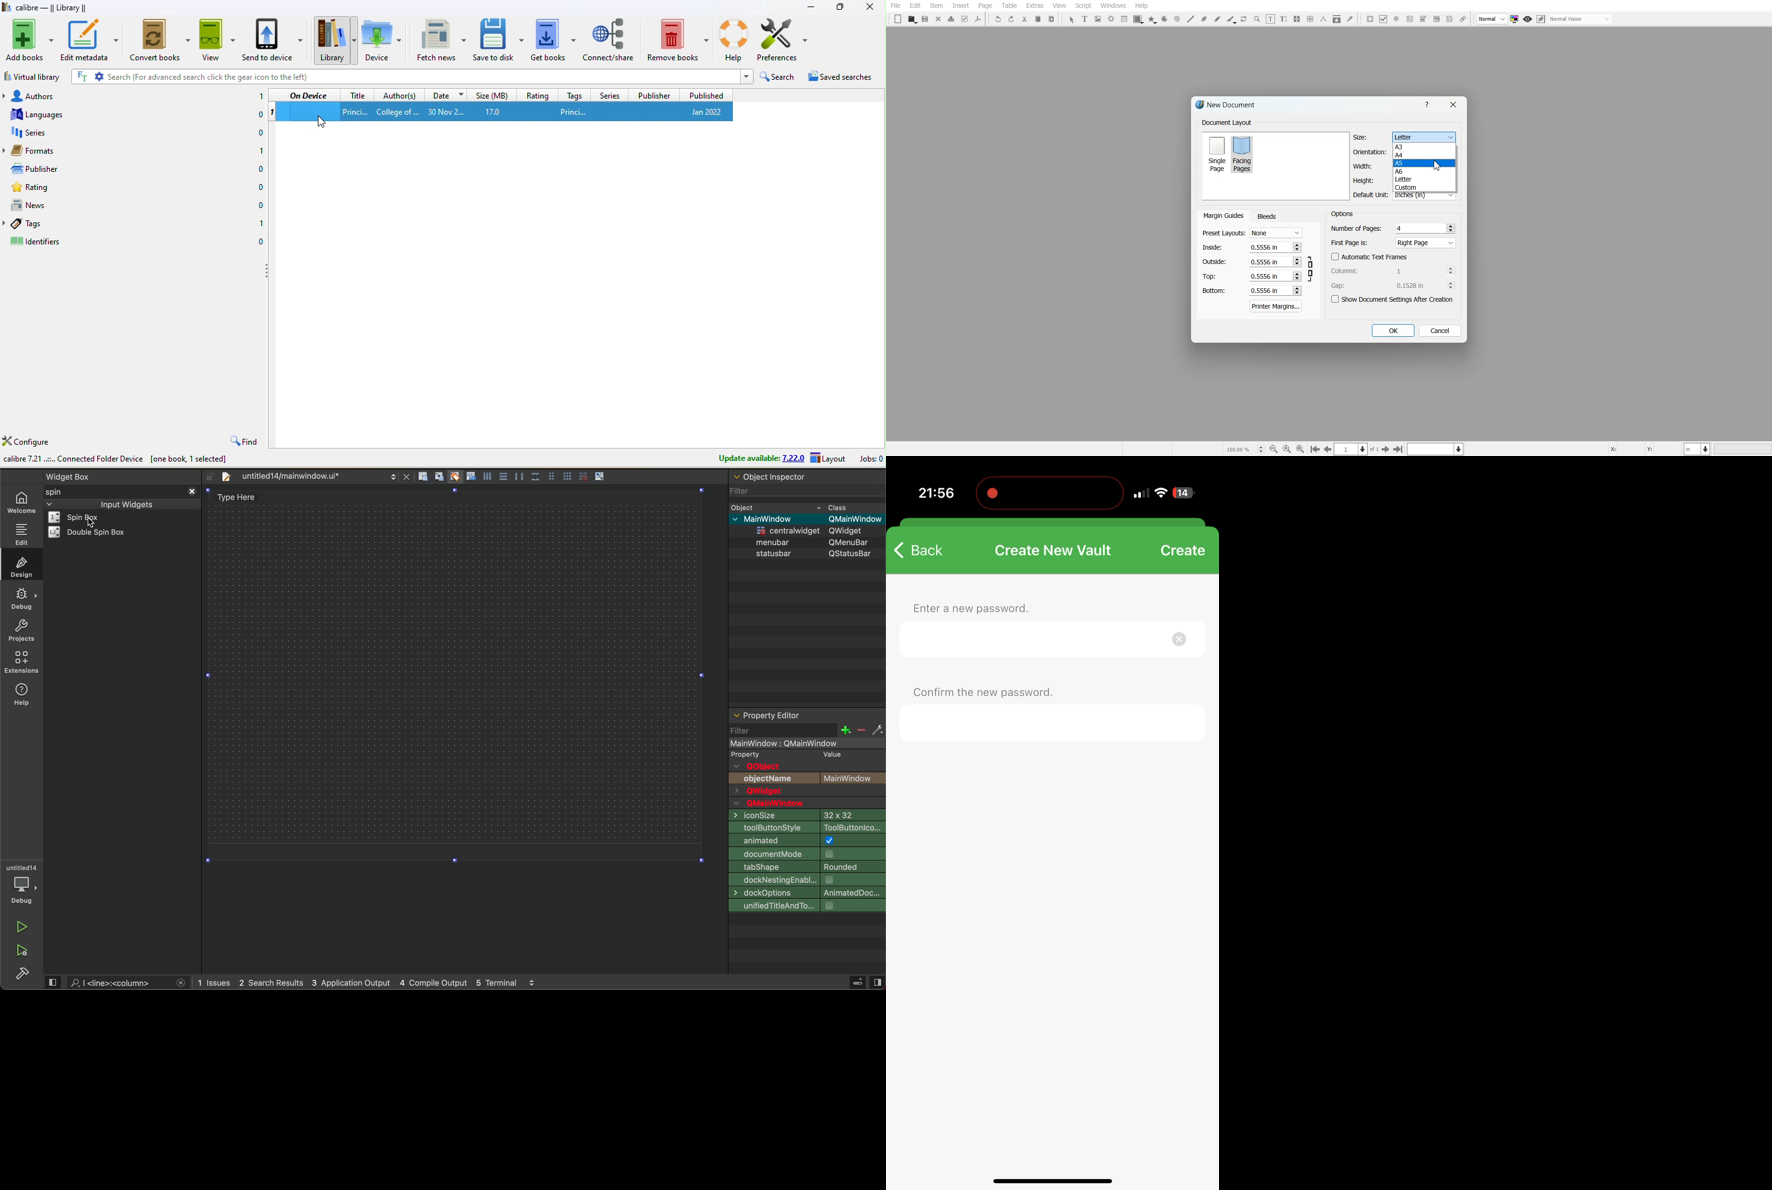 The height and width of the screenshot is (1204, 1792). Describe the element at coordinates (734, 38) in the screenshot. I see `help` at that location.